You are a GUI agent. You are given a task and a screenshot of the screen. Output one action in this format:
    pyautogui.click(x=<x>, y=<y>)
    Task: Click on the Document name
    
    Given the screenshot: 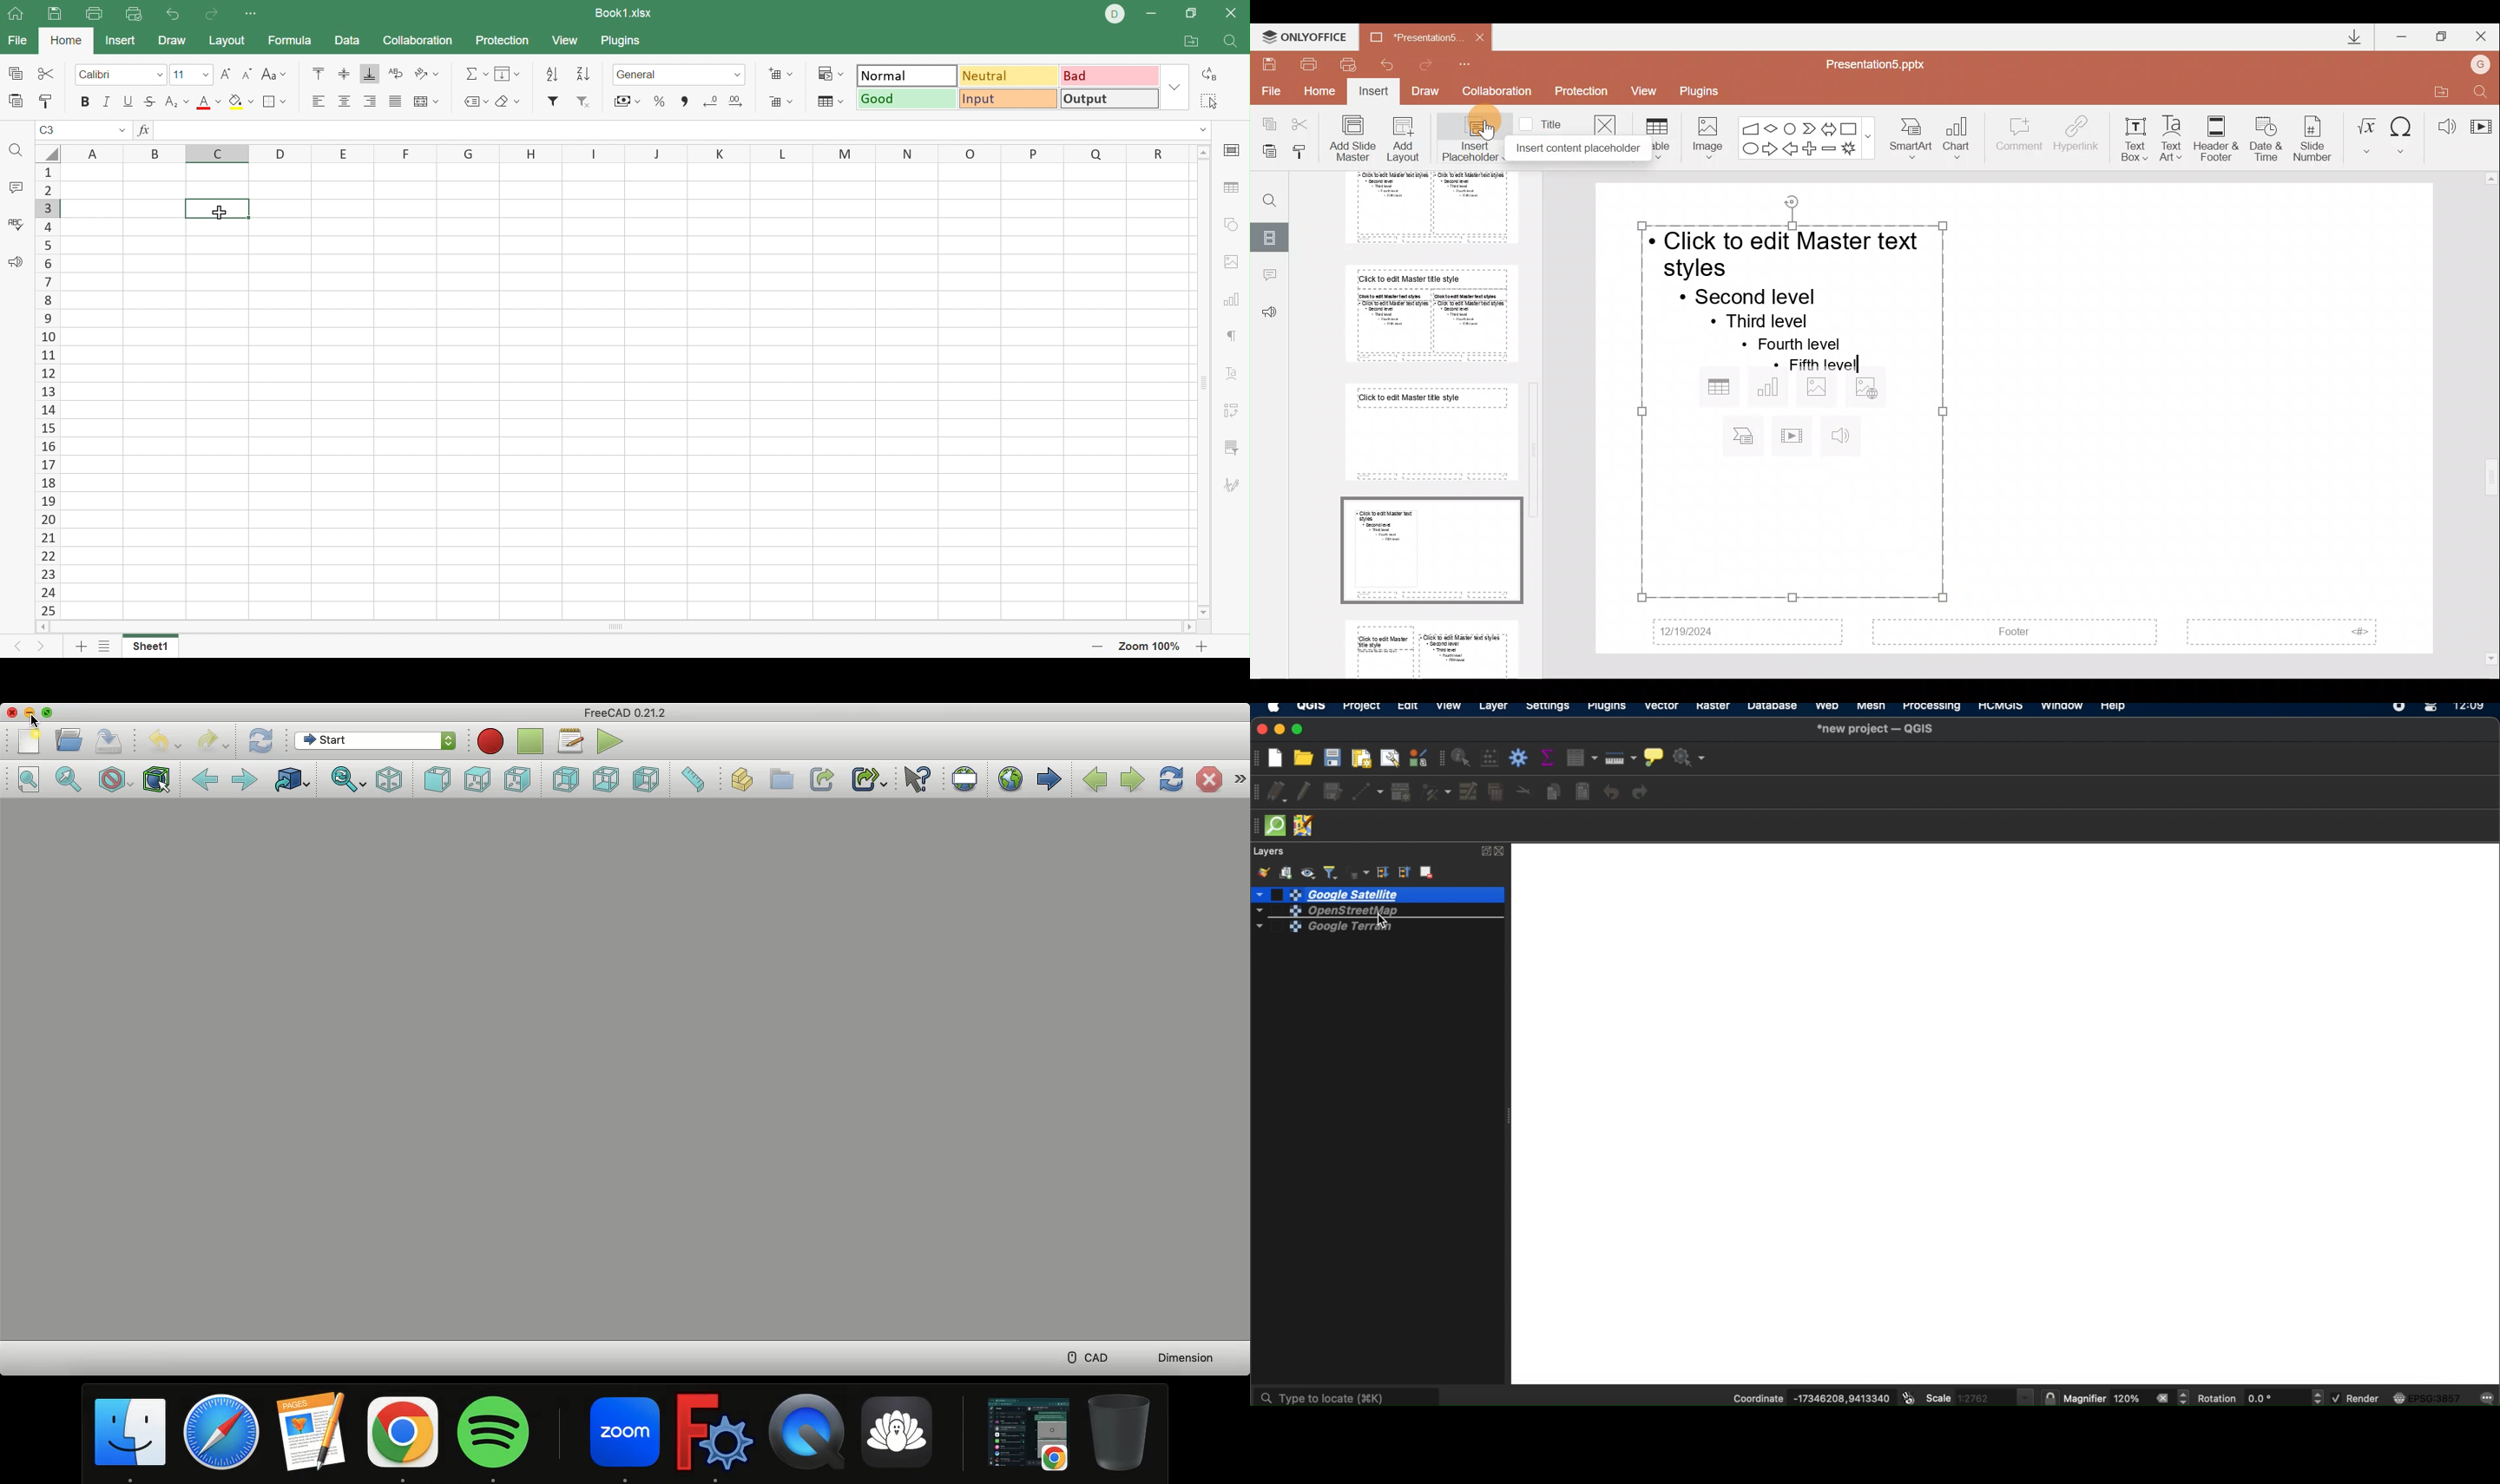 What is the action you would take?
    pyautogui.click(x=1883, y=63)
    